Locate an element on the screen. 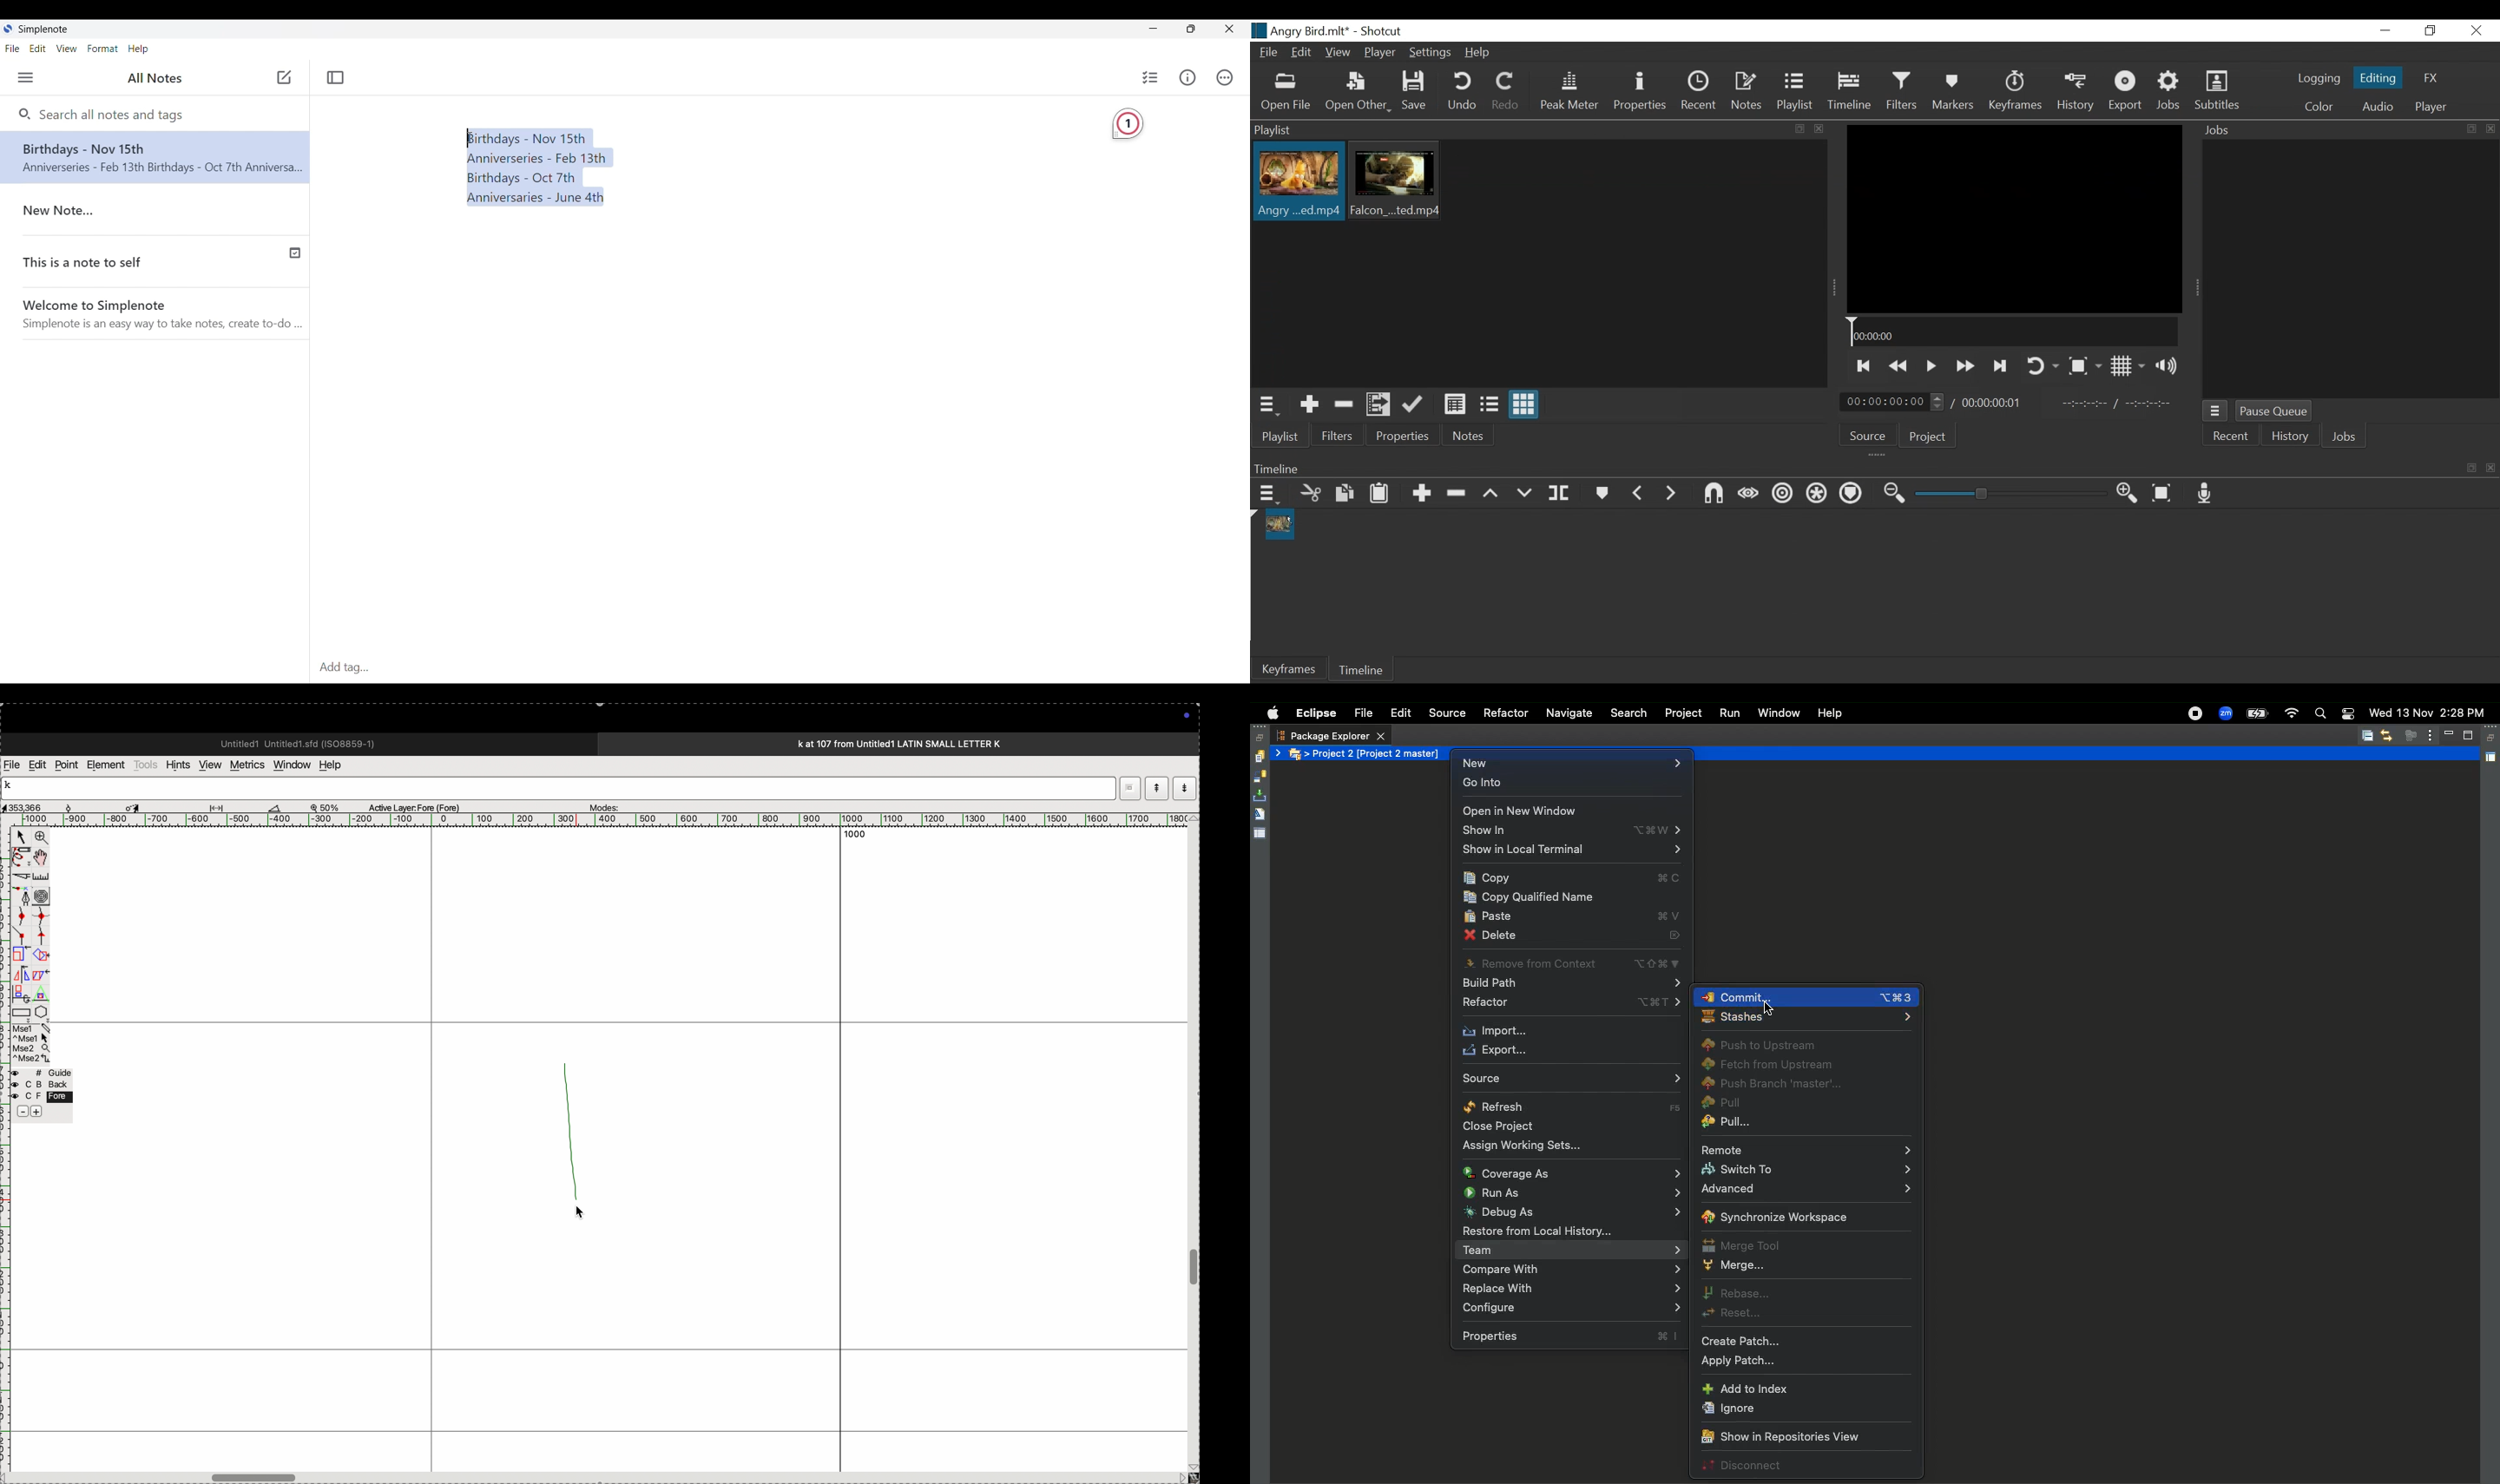  Synchronize workspace is located at coordinates (1775, 1218).